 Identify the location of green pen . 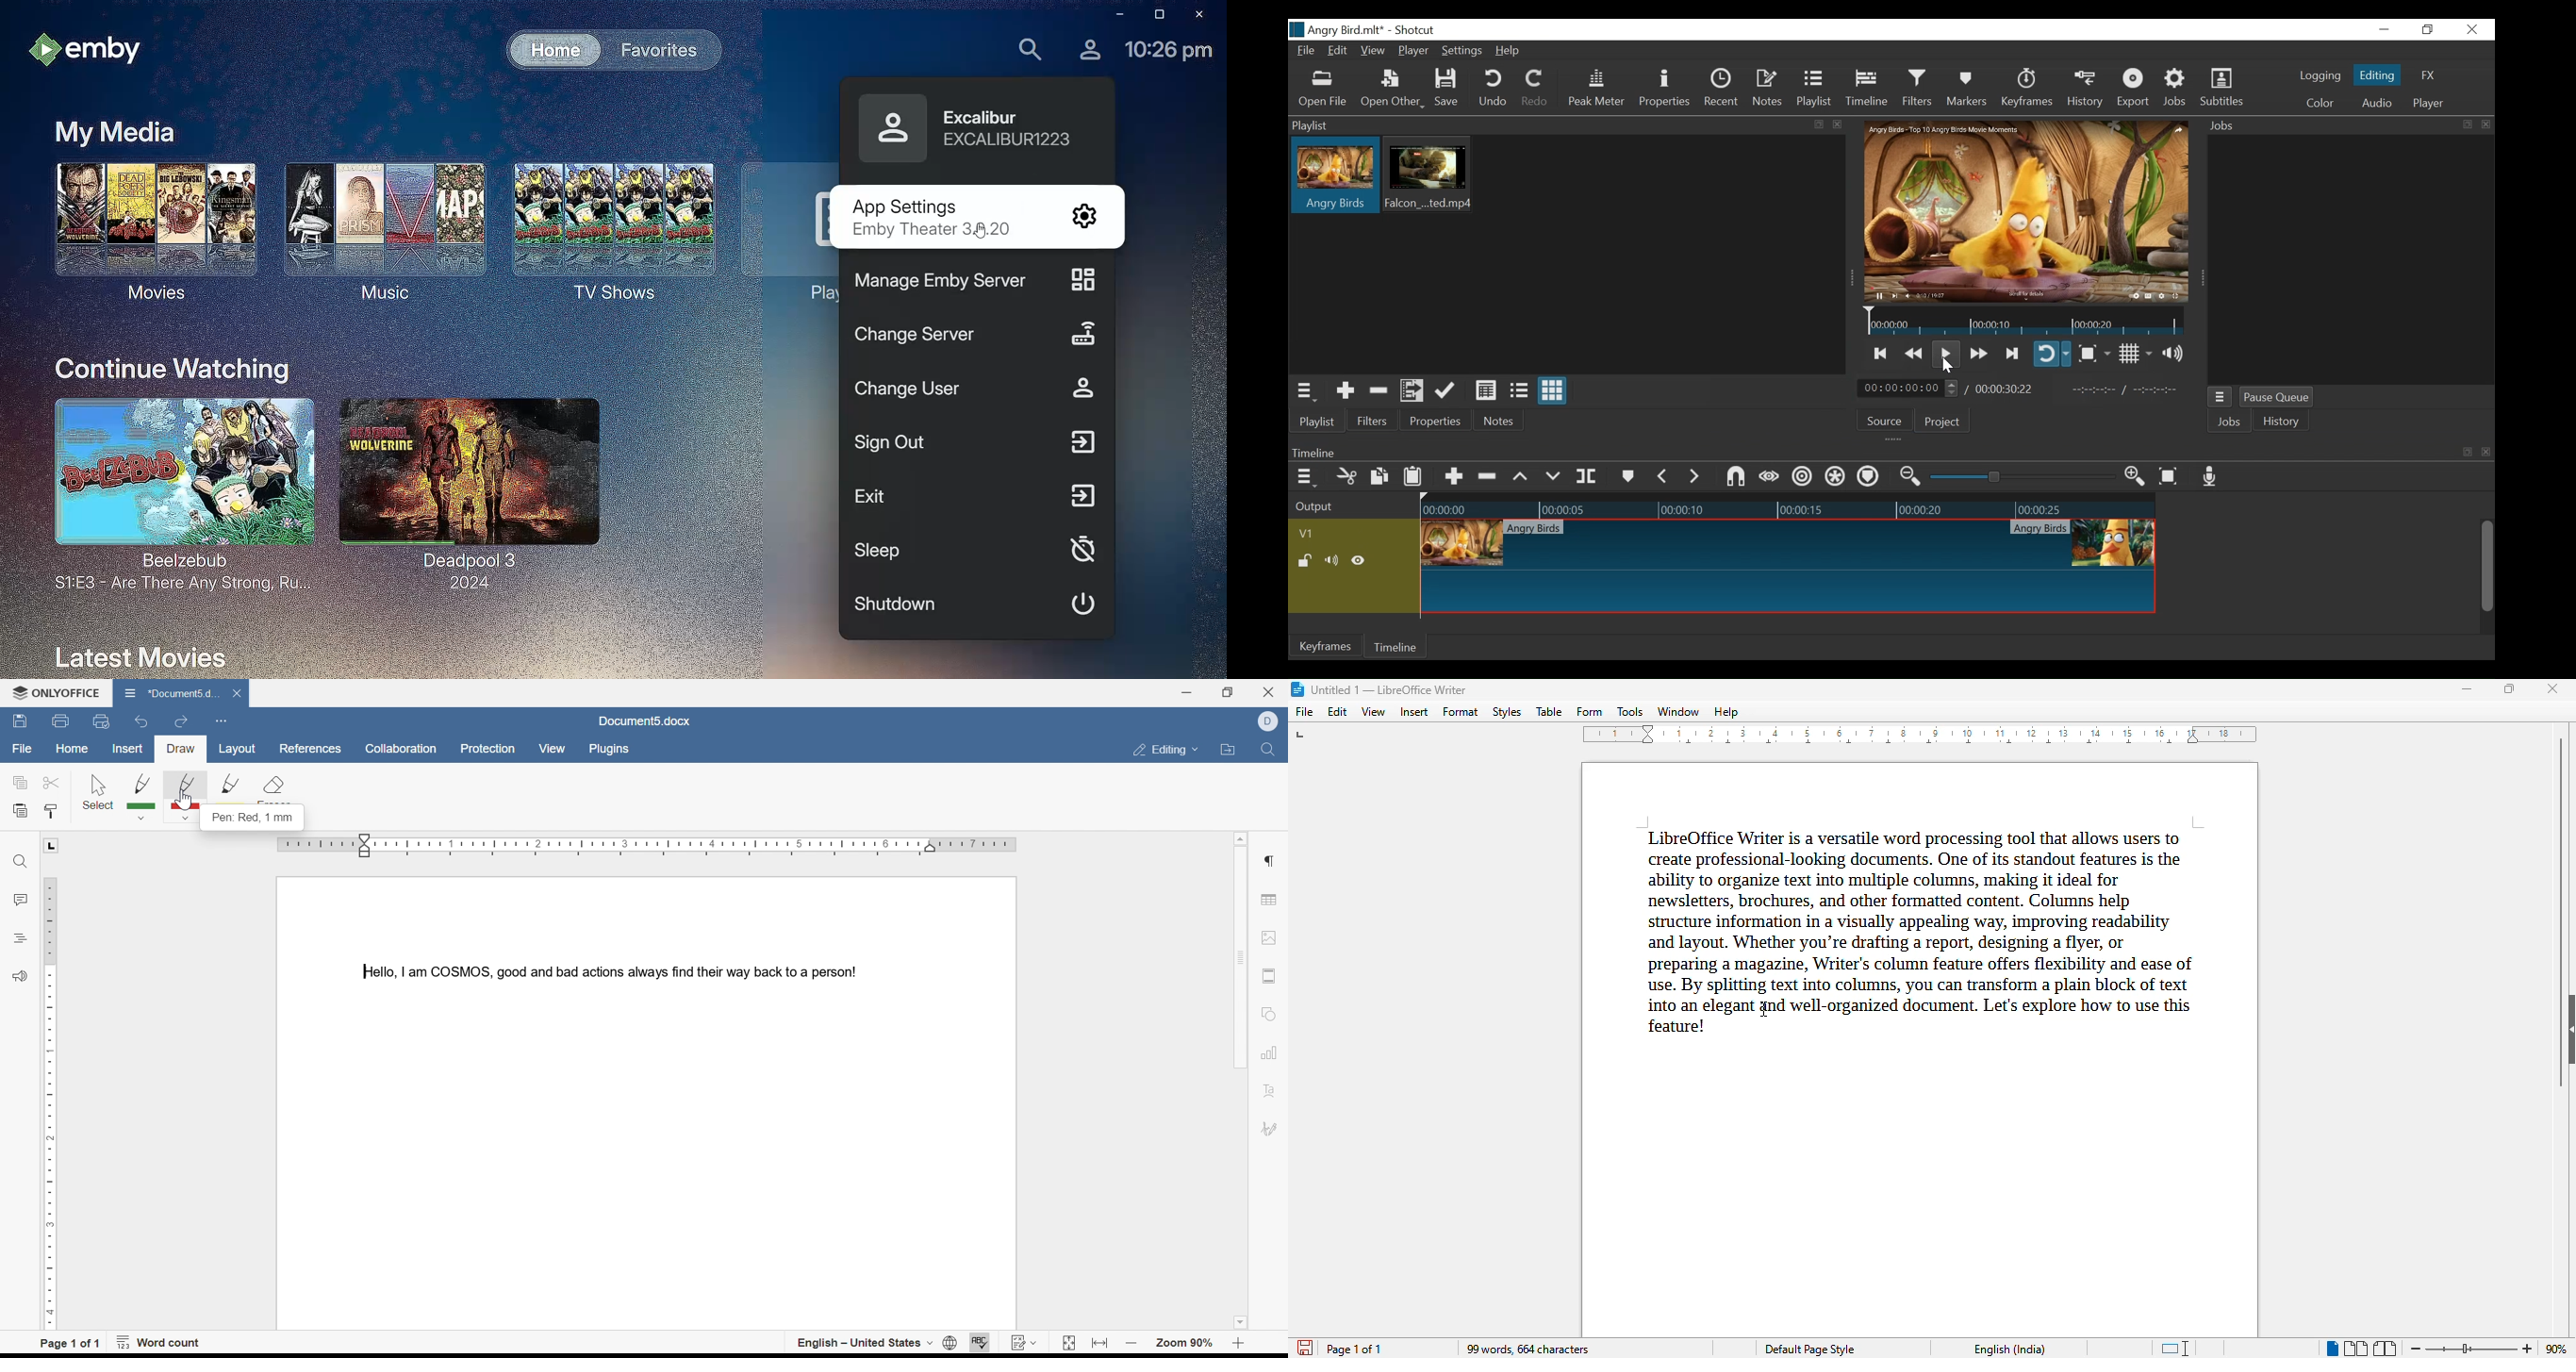
(143, 796).